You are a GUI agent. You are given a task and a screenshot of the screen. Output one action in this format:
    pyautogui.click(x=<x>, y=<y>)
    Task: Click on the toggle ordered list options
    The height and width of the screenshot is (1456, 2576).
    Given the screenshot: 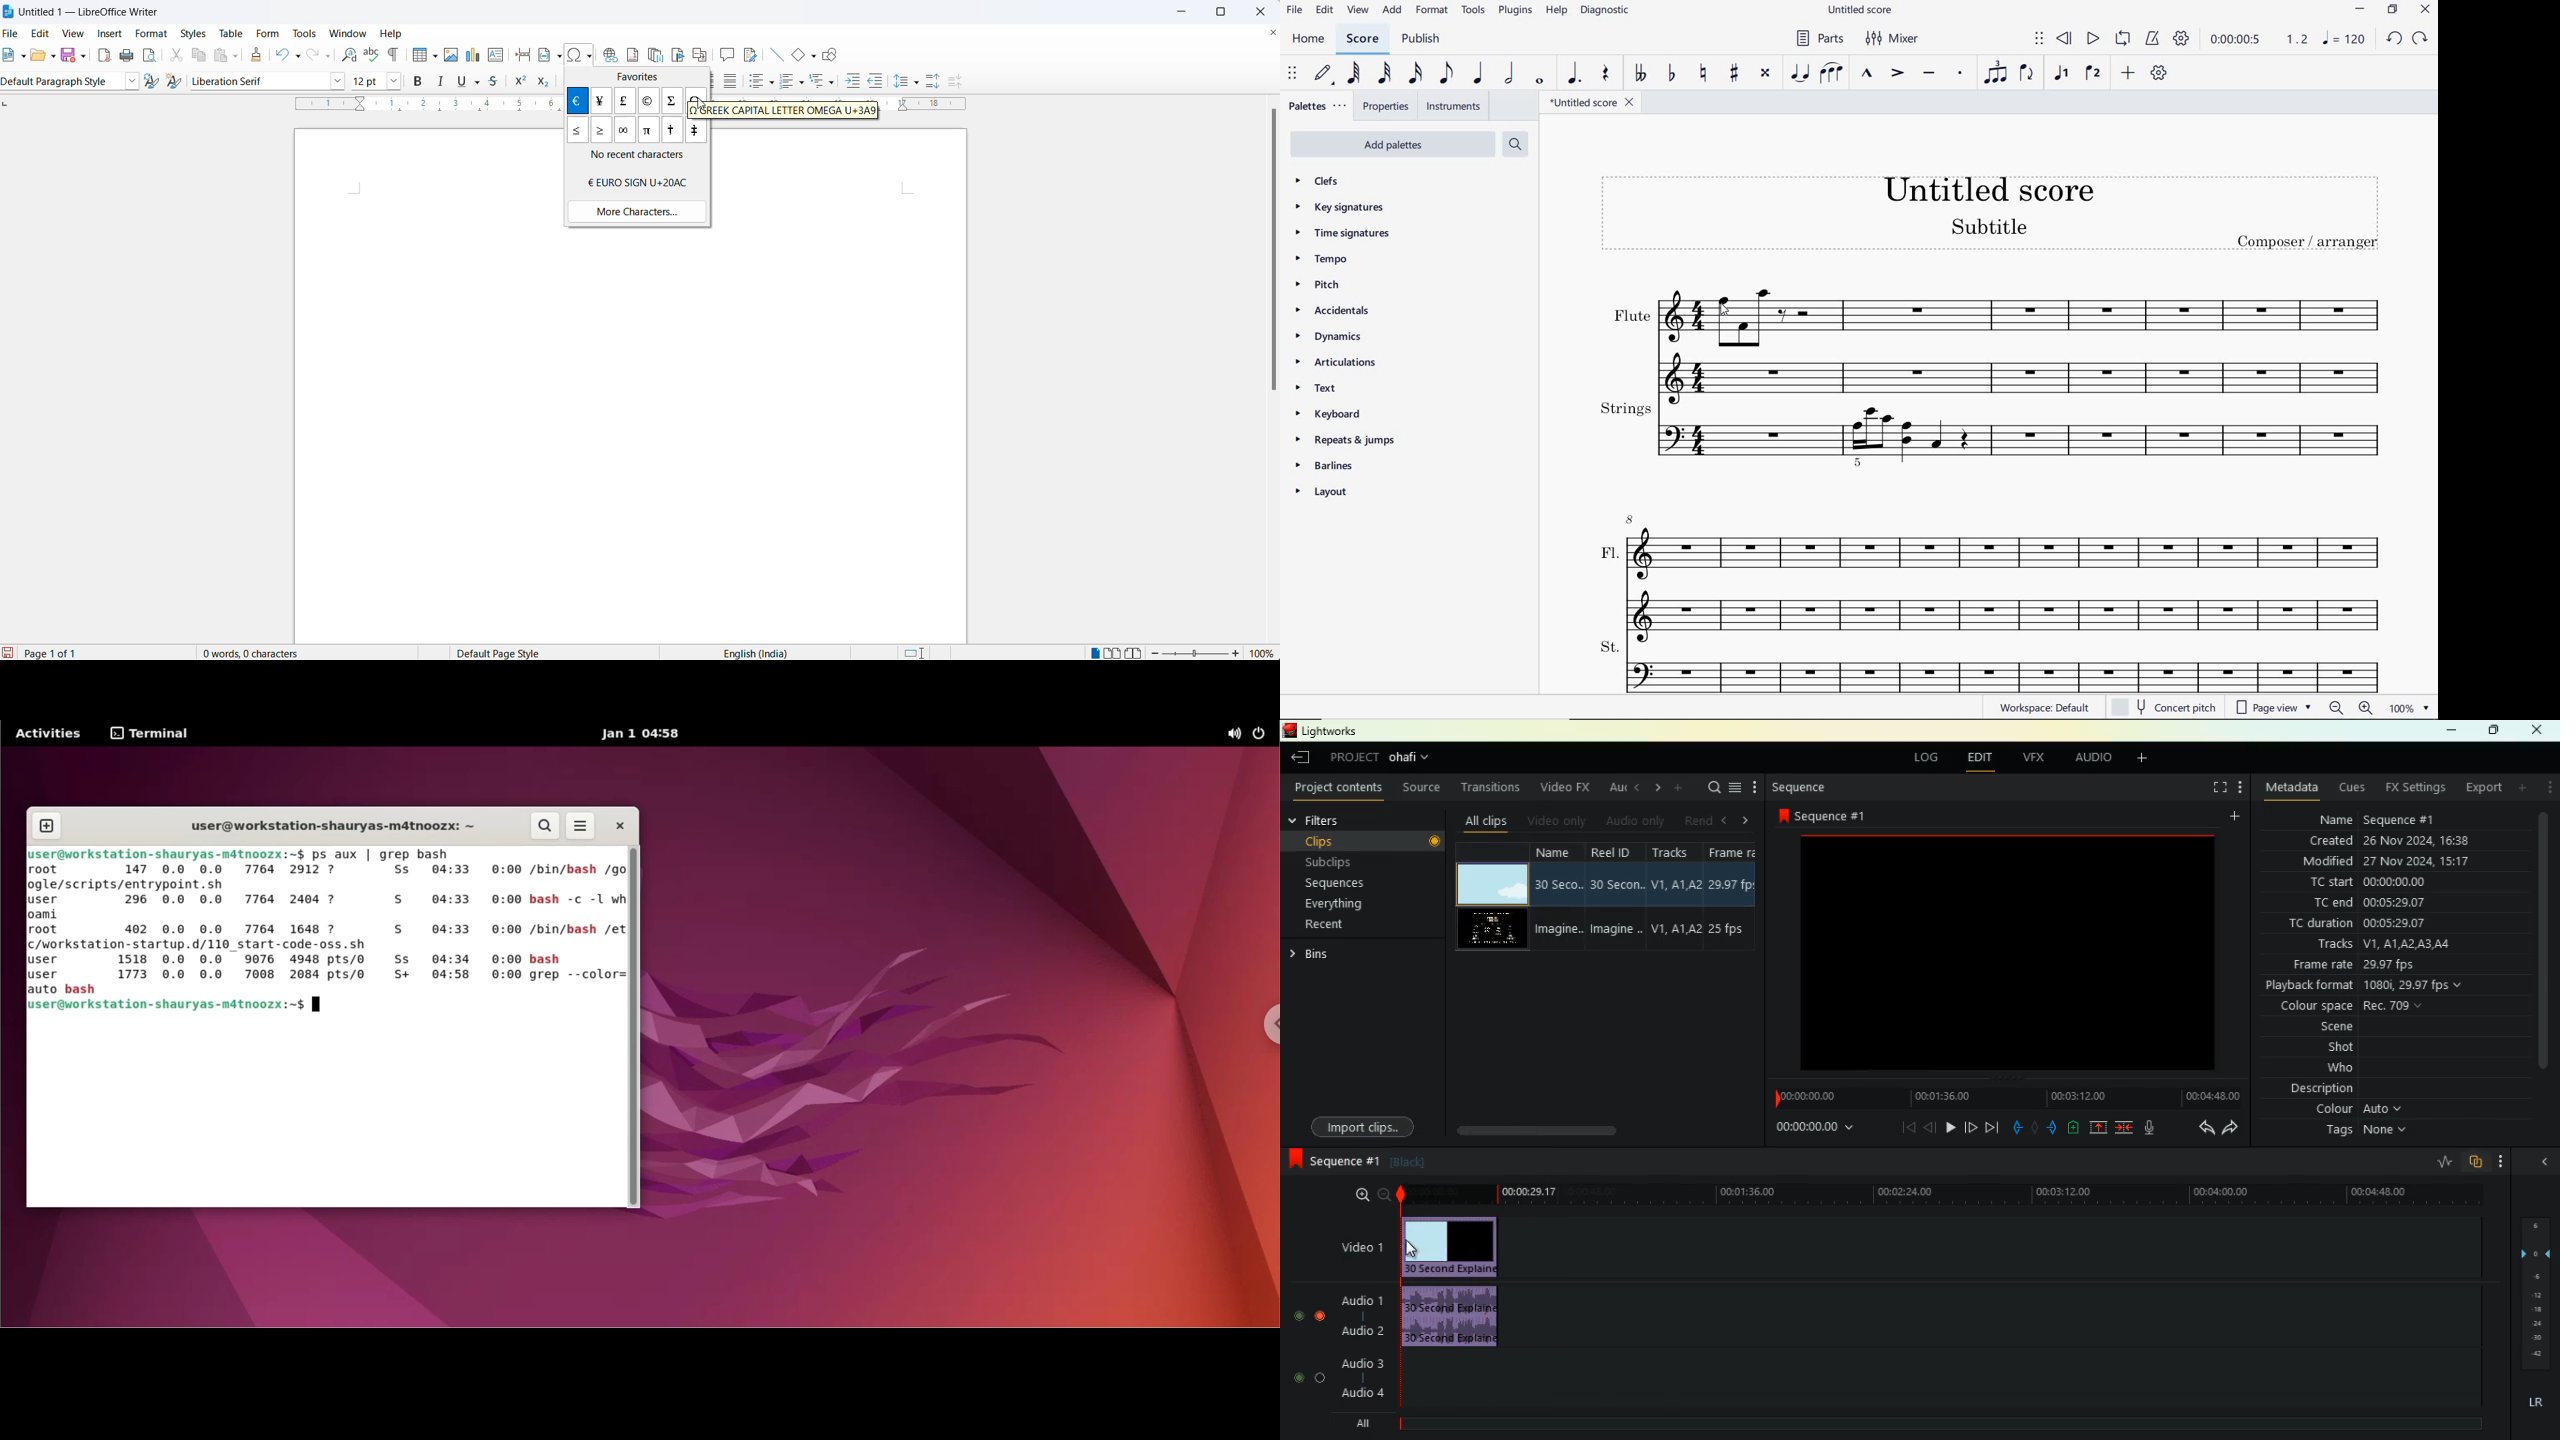 What is the action you would take?
    pyautogui.click(x=803, y=82)
    